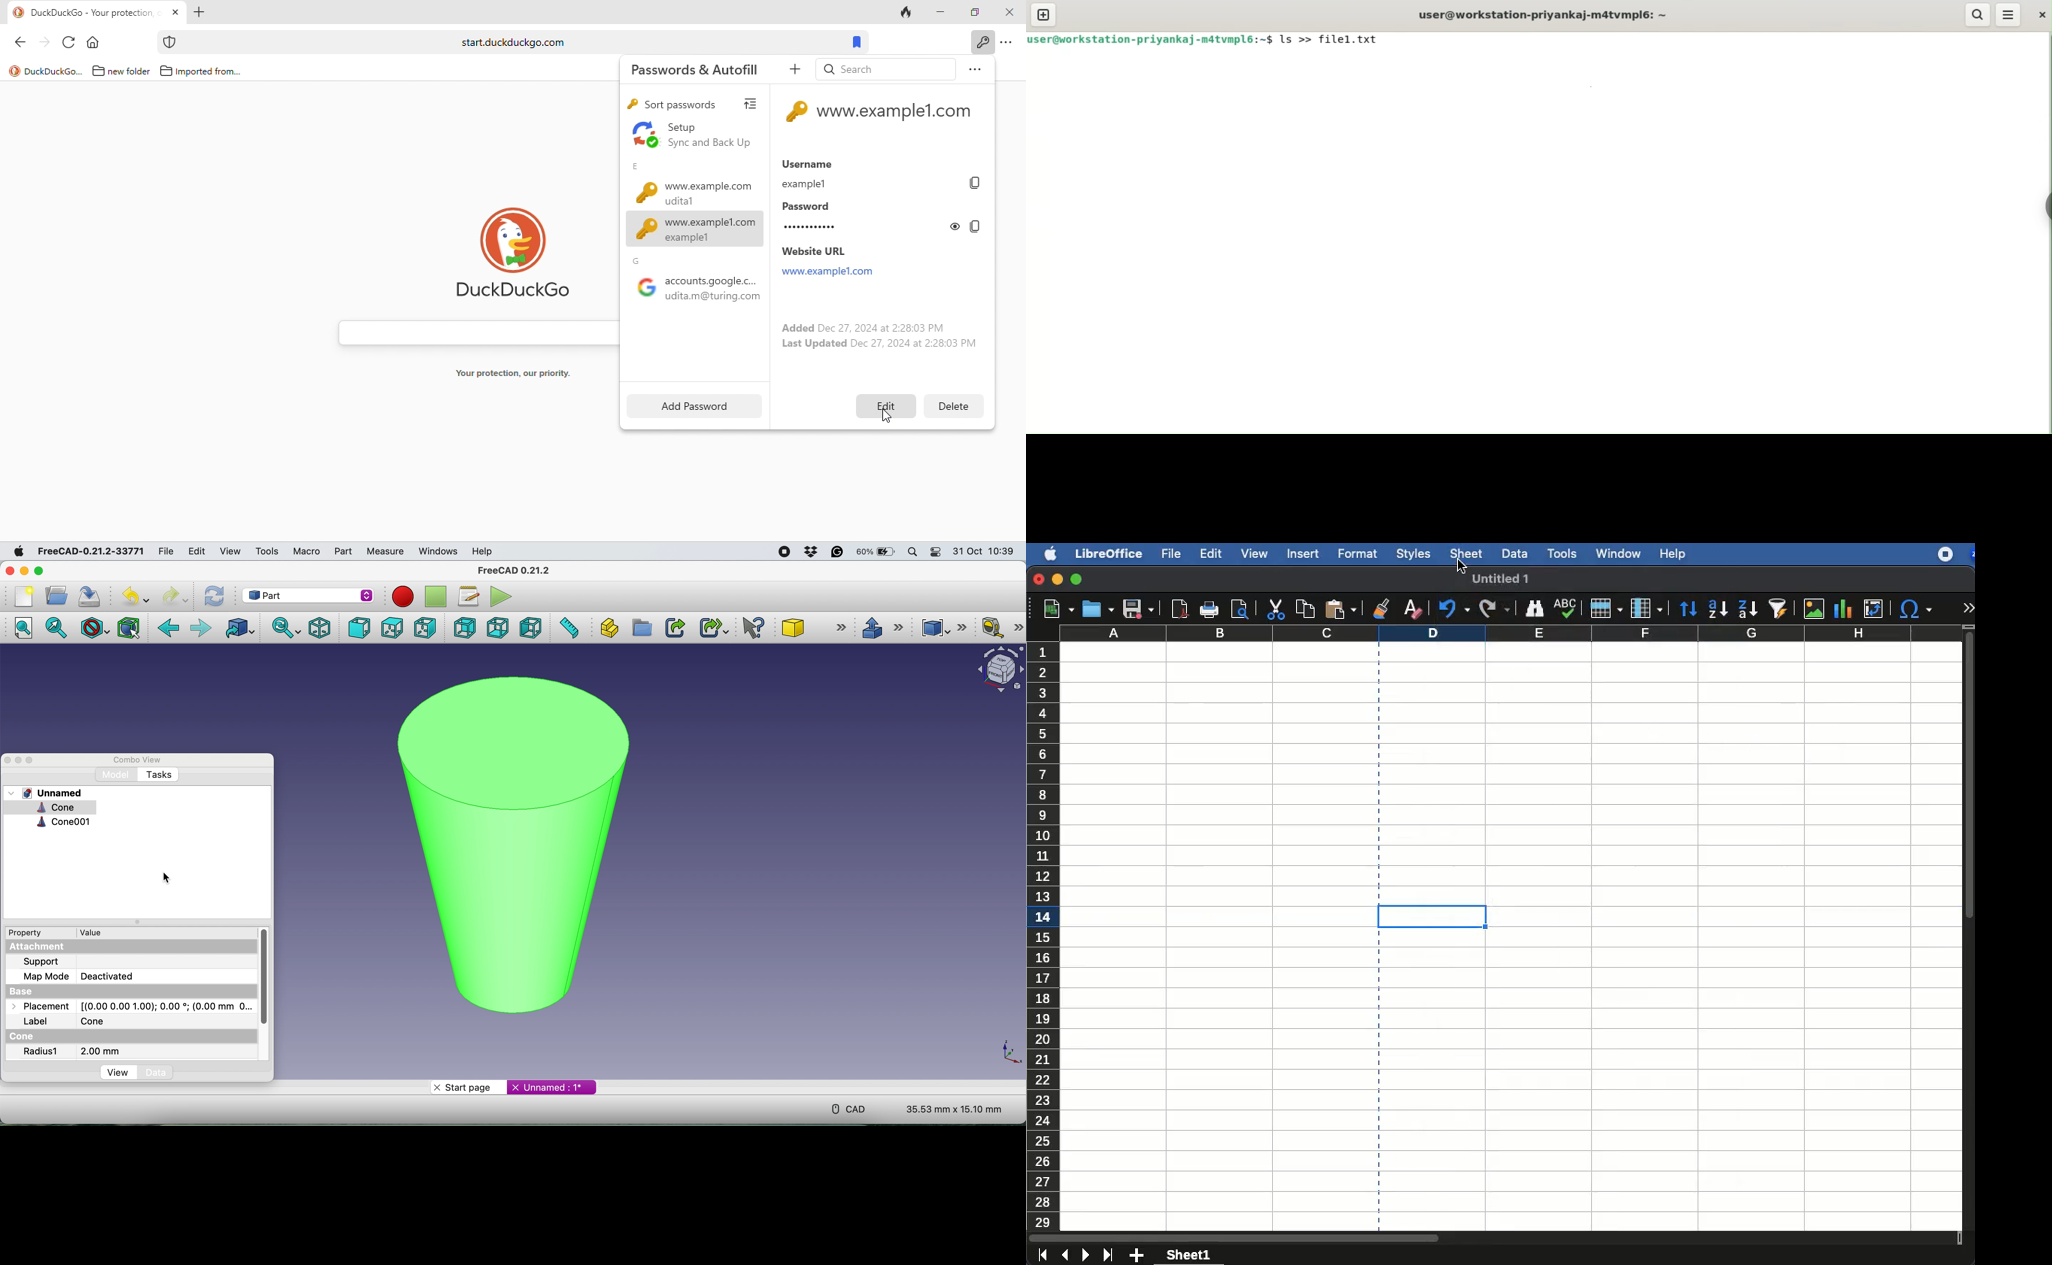 The height and width of the screenshot is (1288, 2072). I want to click on mesure linear, so click(999, 629).